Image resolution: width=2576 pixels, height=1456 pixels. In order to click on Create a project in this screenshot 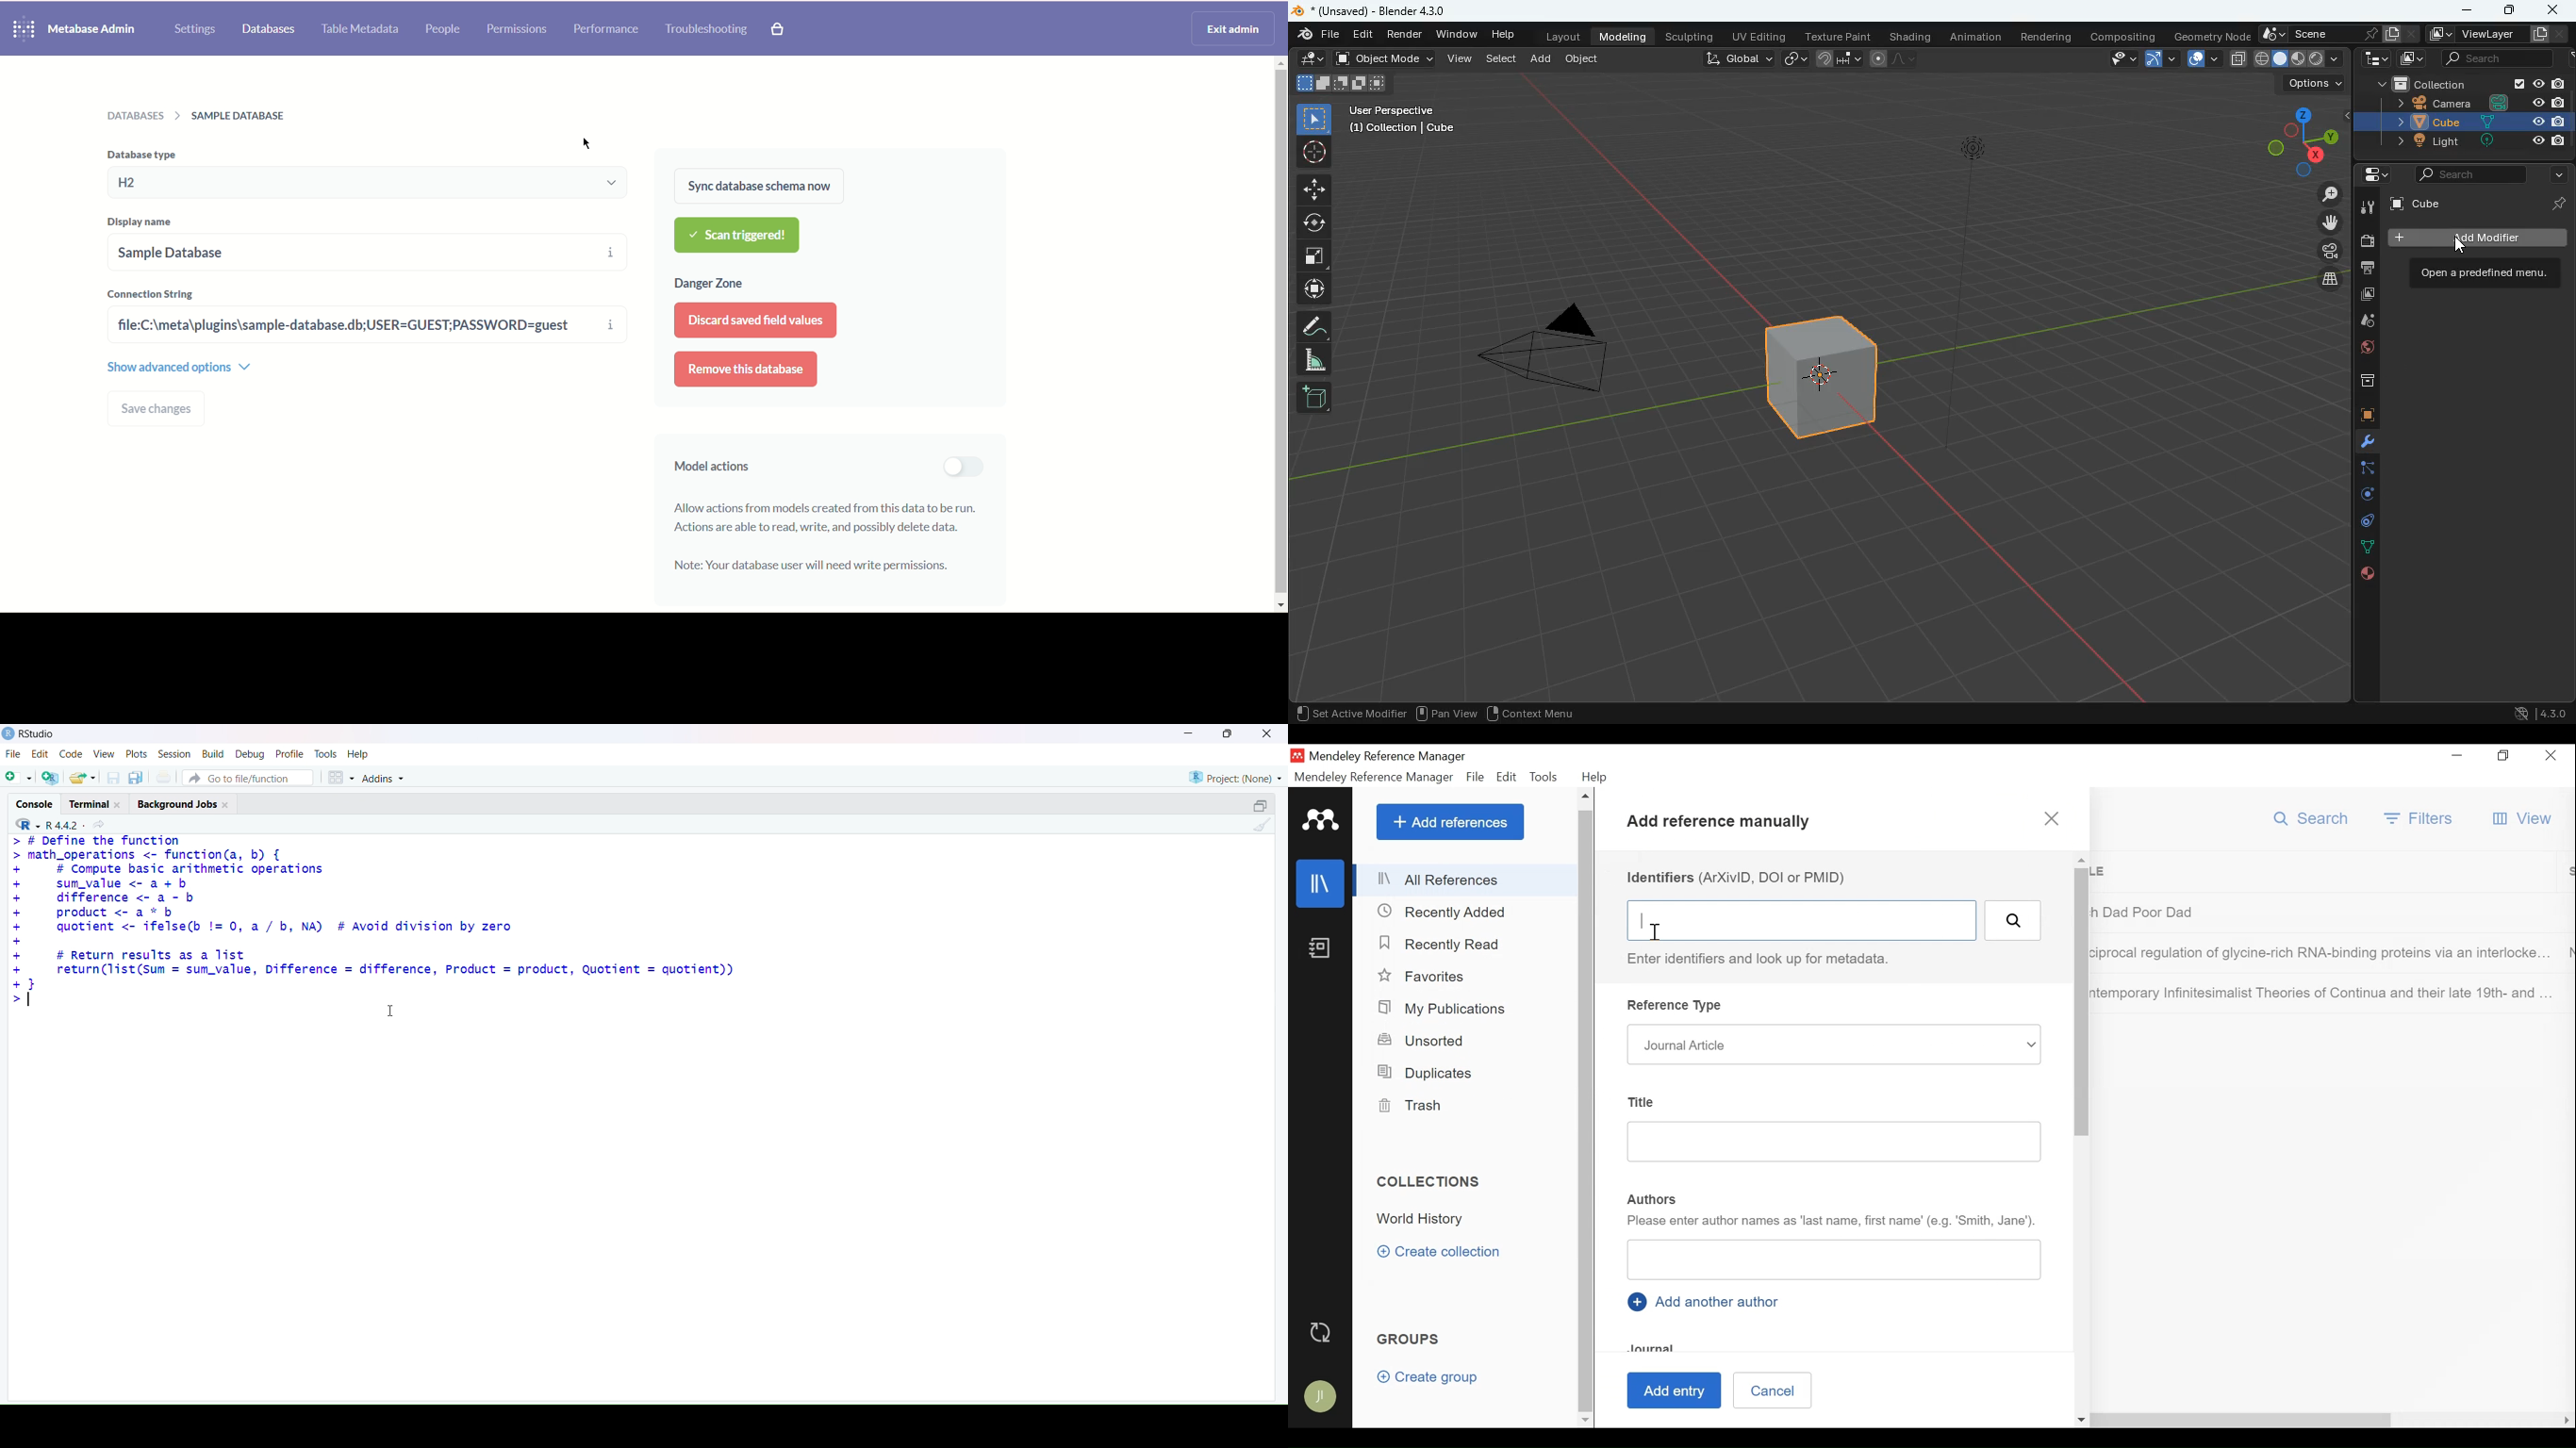, I will do `click(49, 776)`.